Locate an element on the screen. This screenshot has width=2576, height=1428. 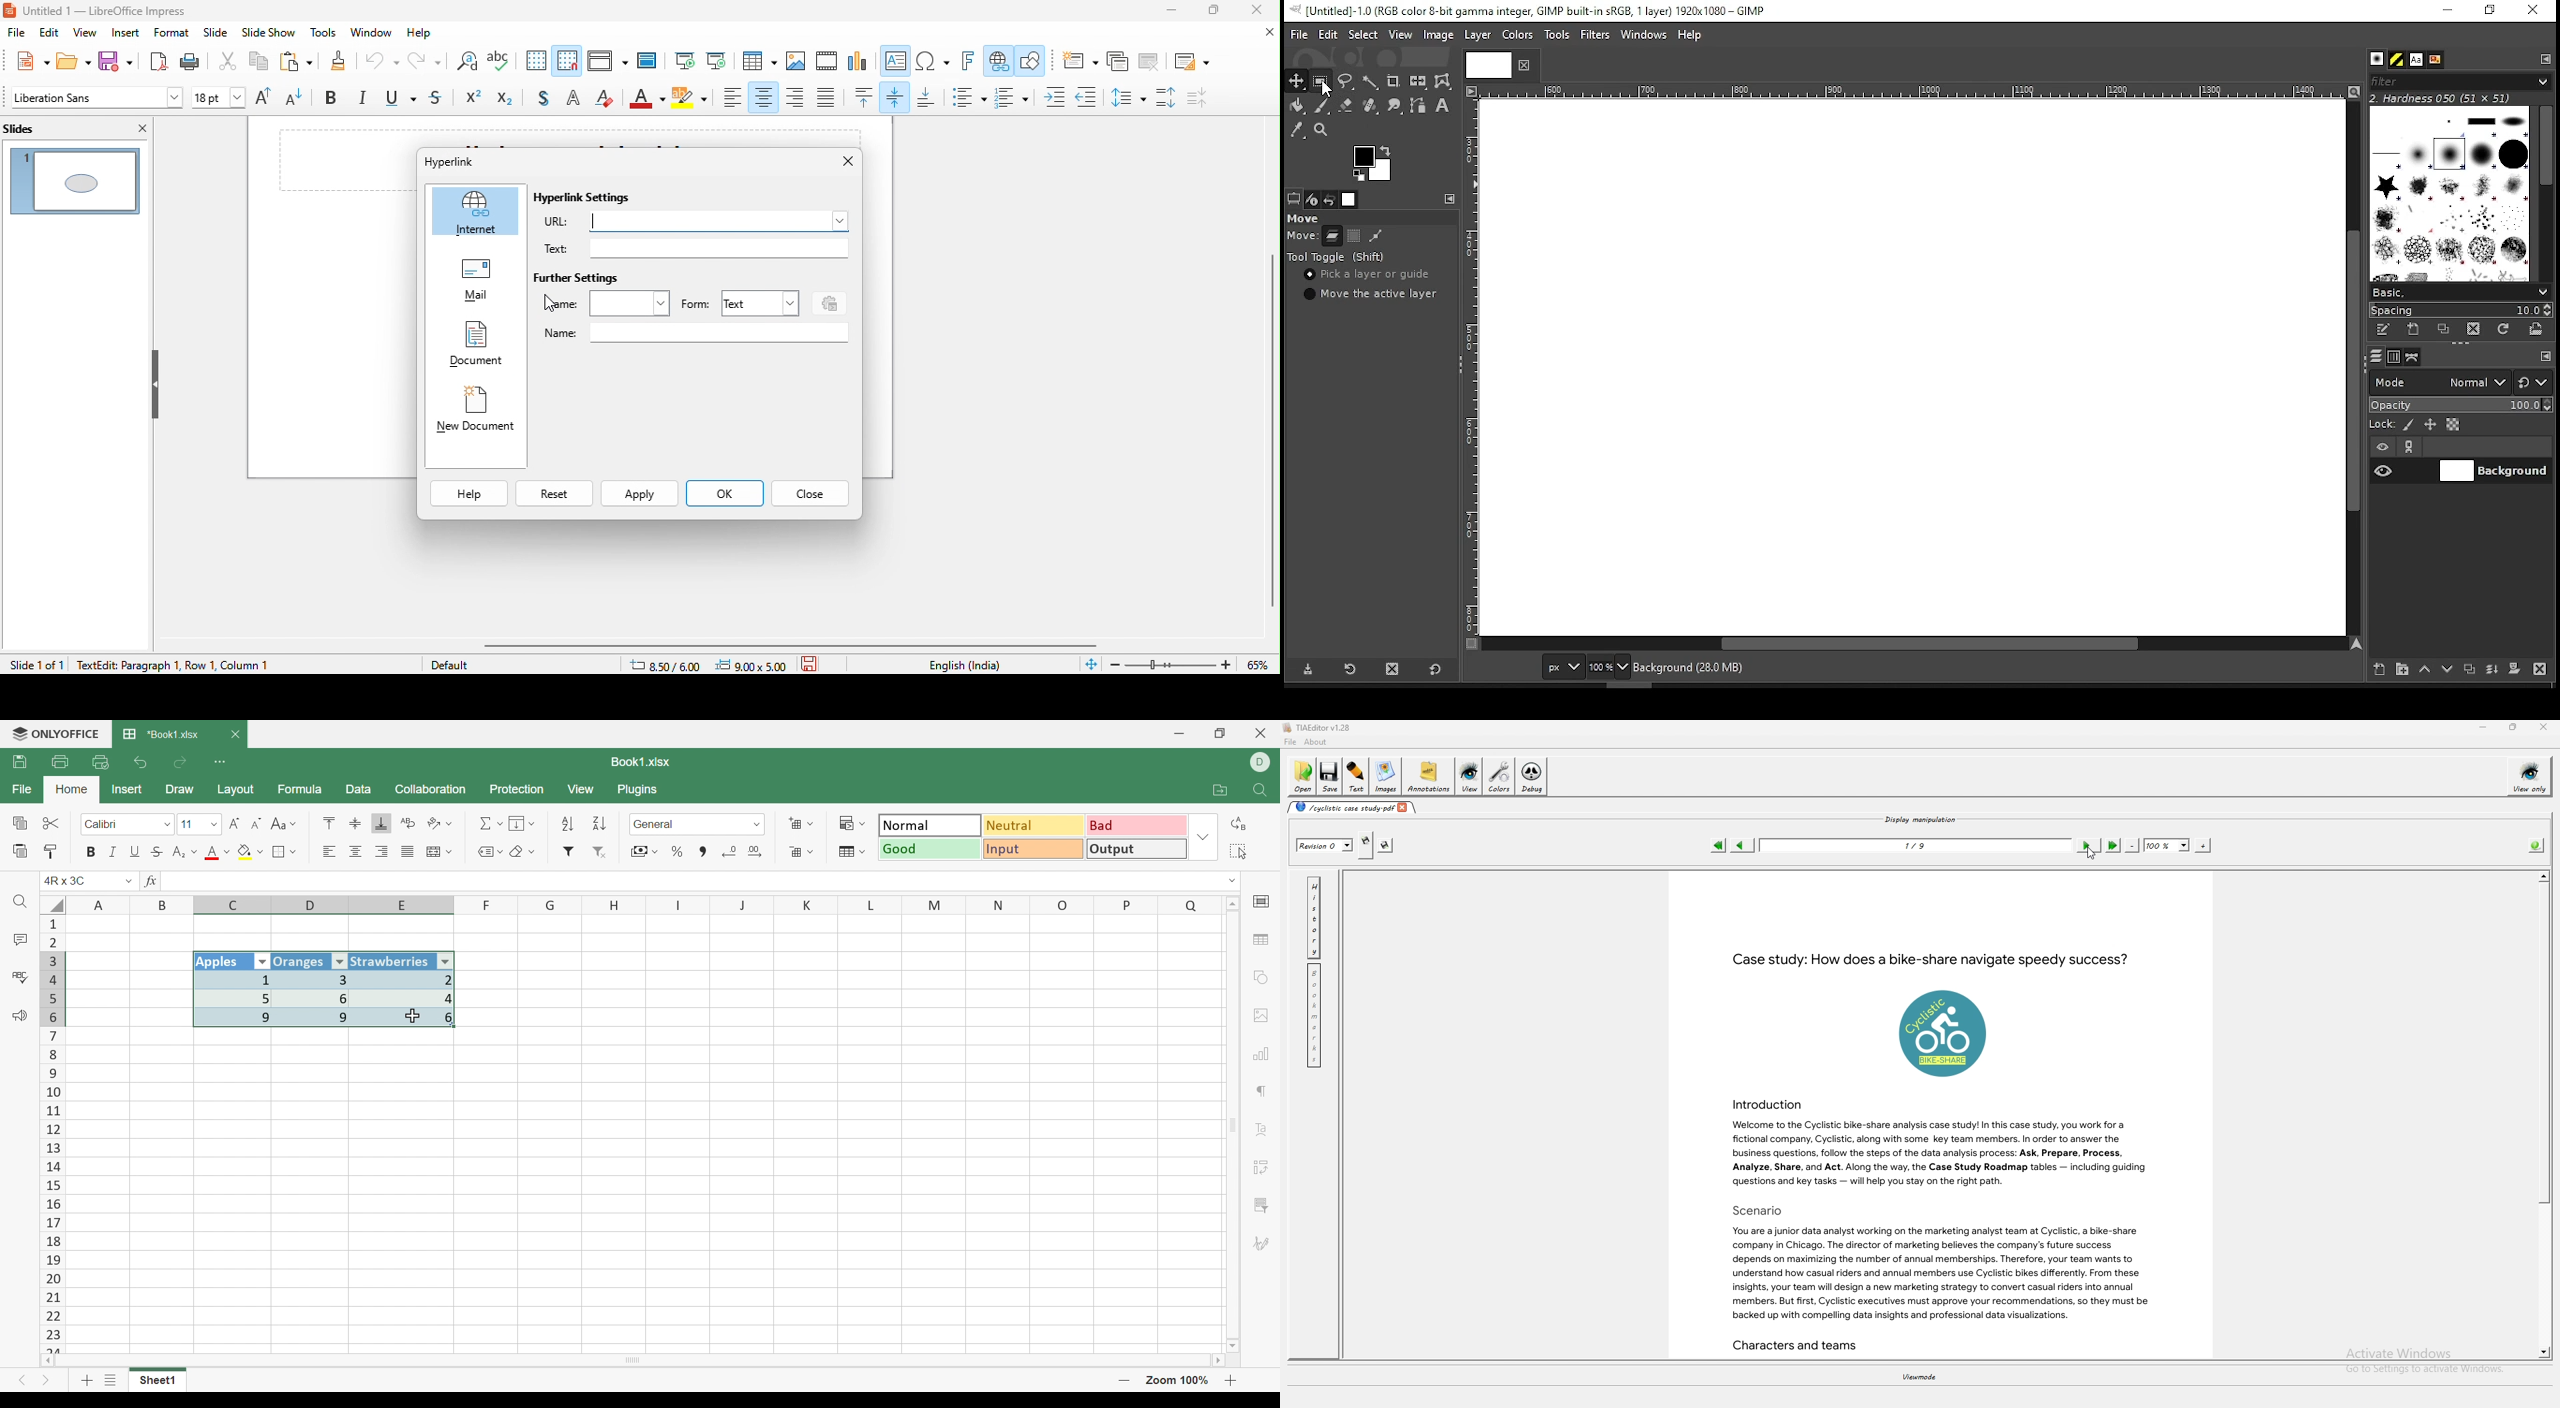
hyperlink settings is located at coordinates (587, 199).